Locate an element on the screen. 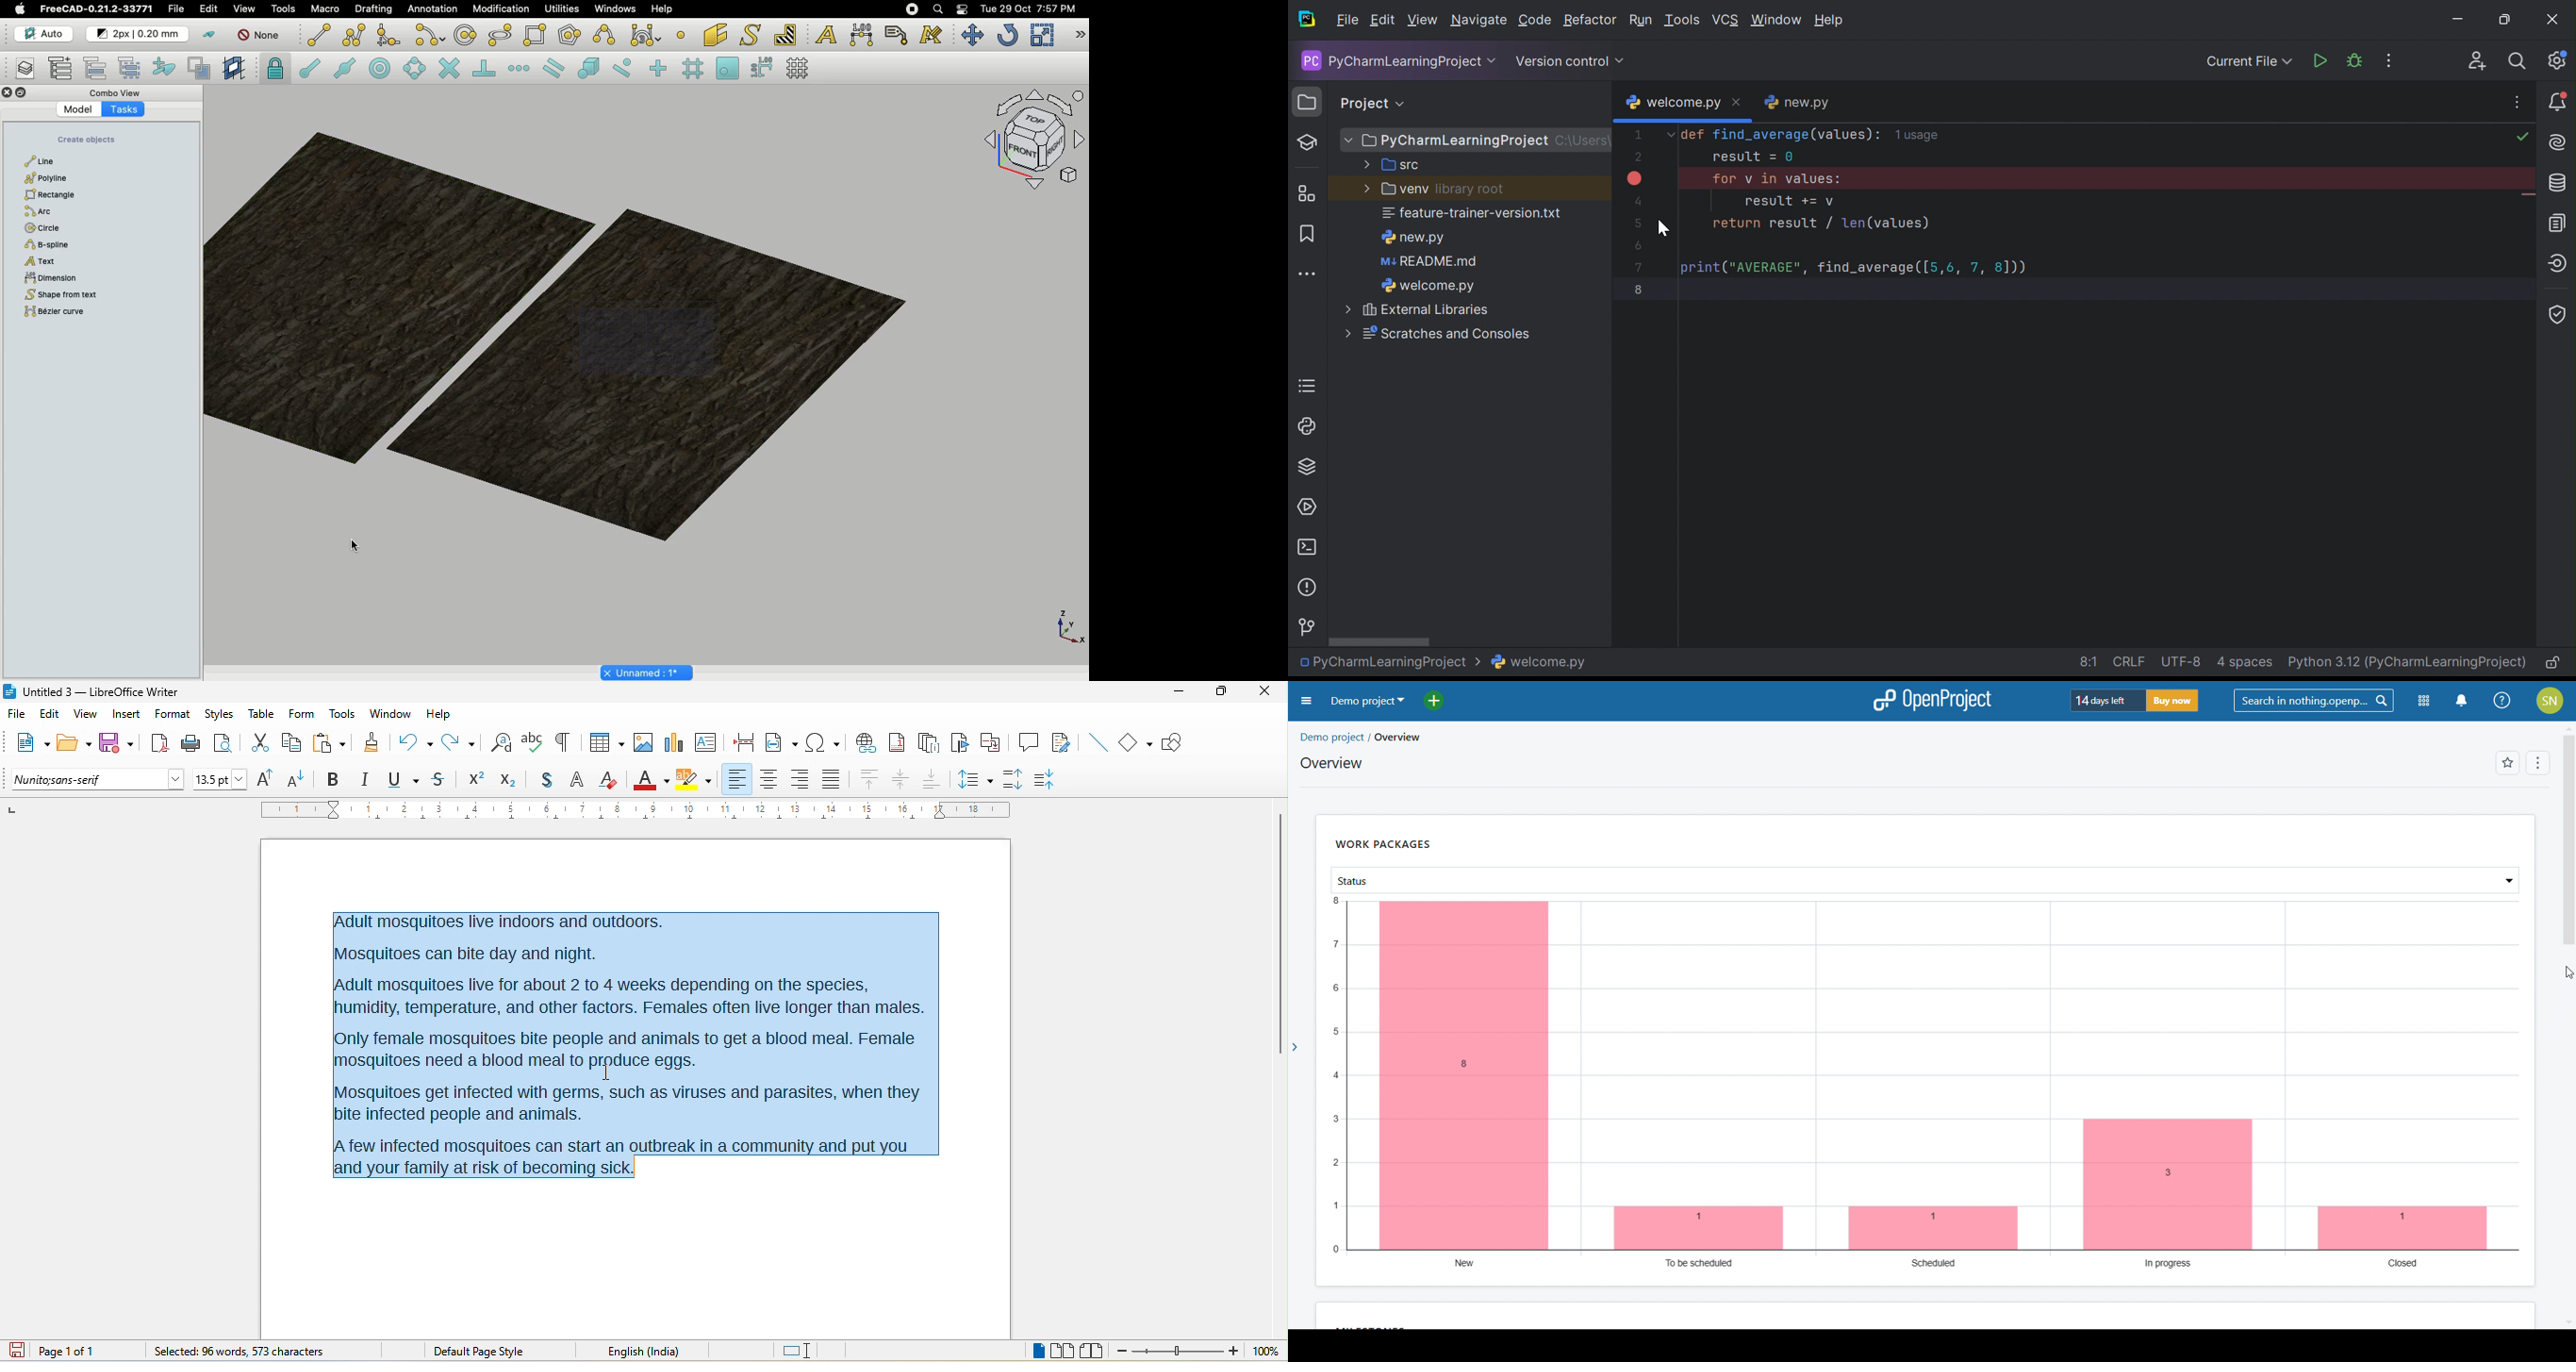 The height and width of the screenshot is (1372, 2576). Date/time is located at coordinates (1028, 8).